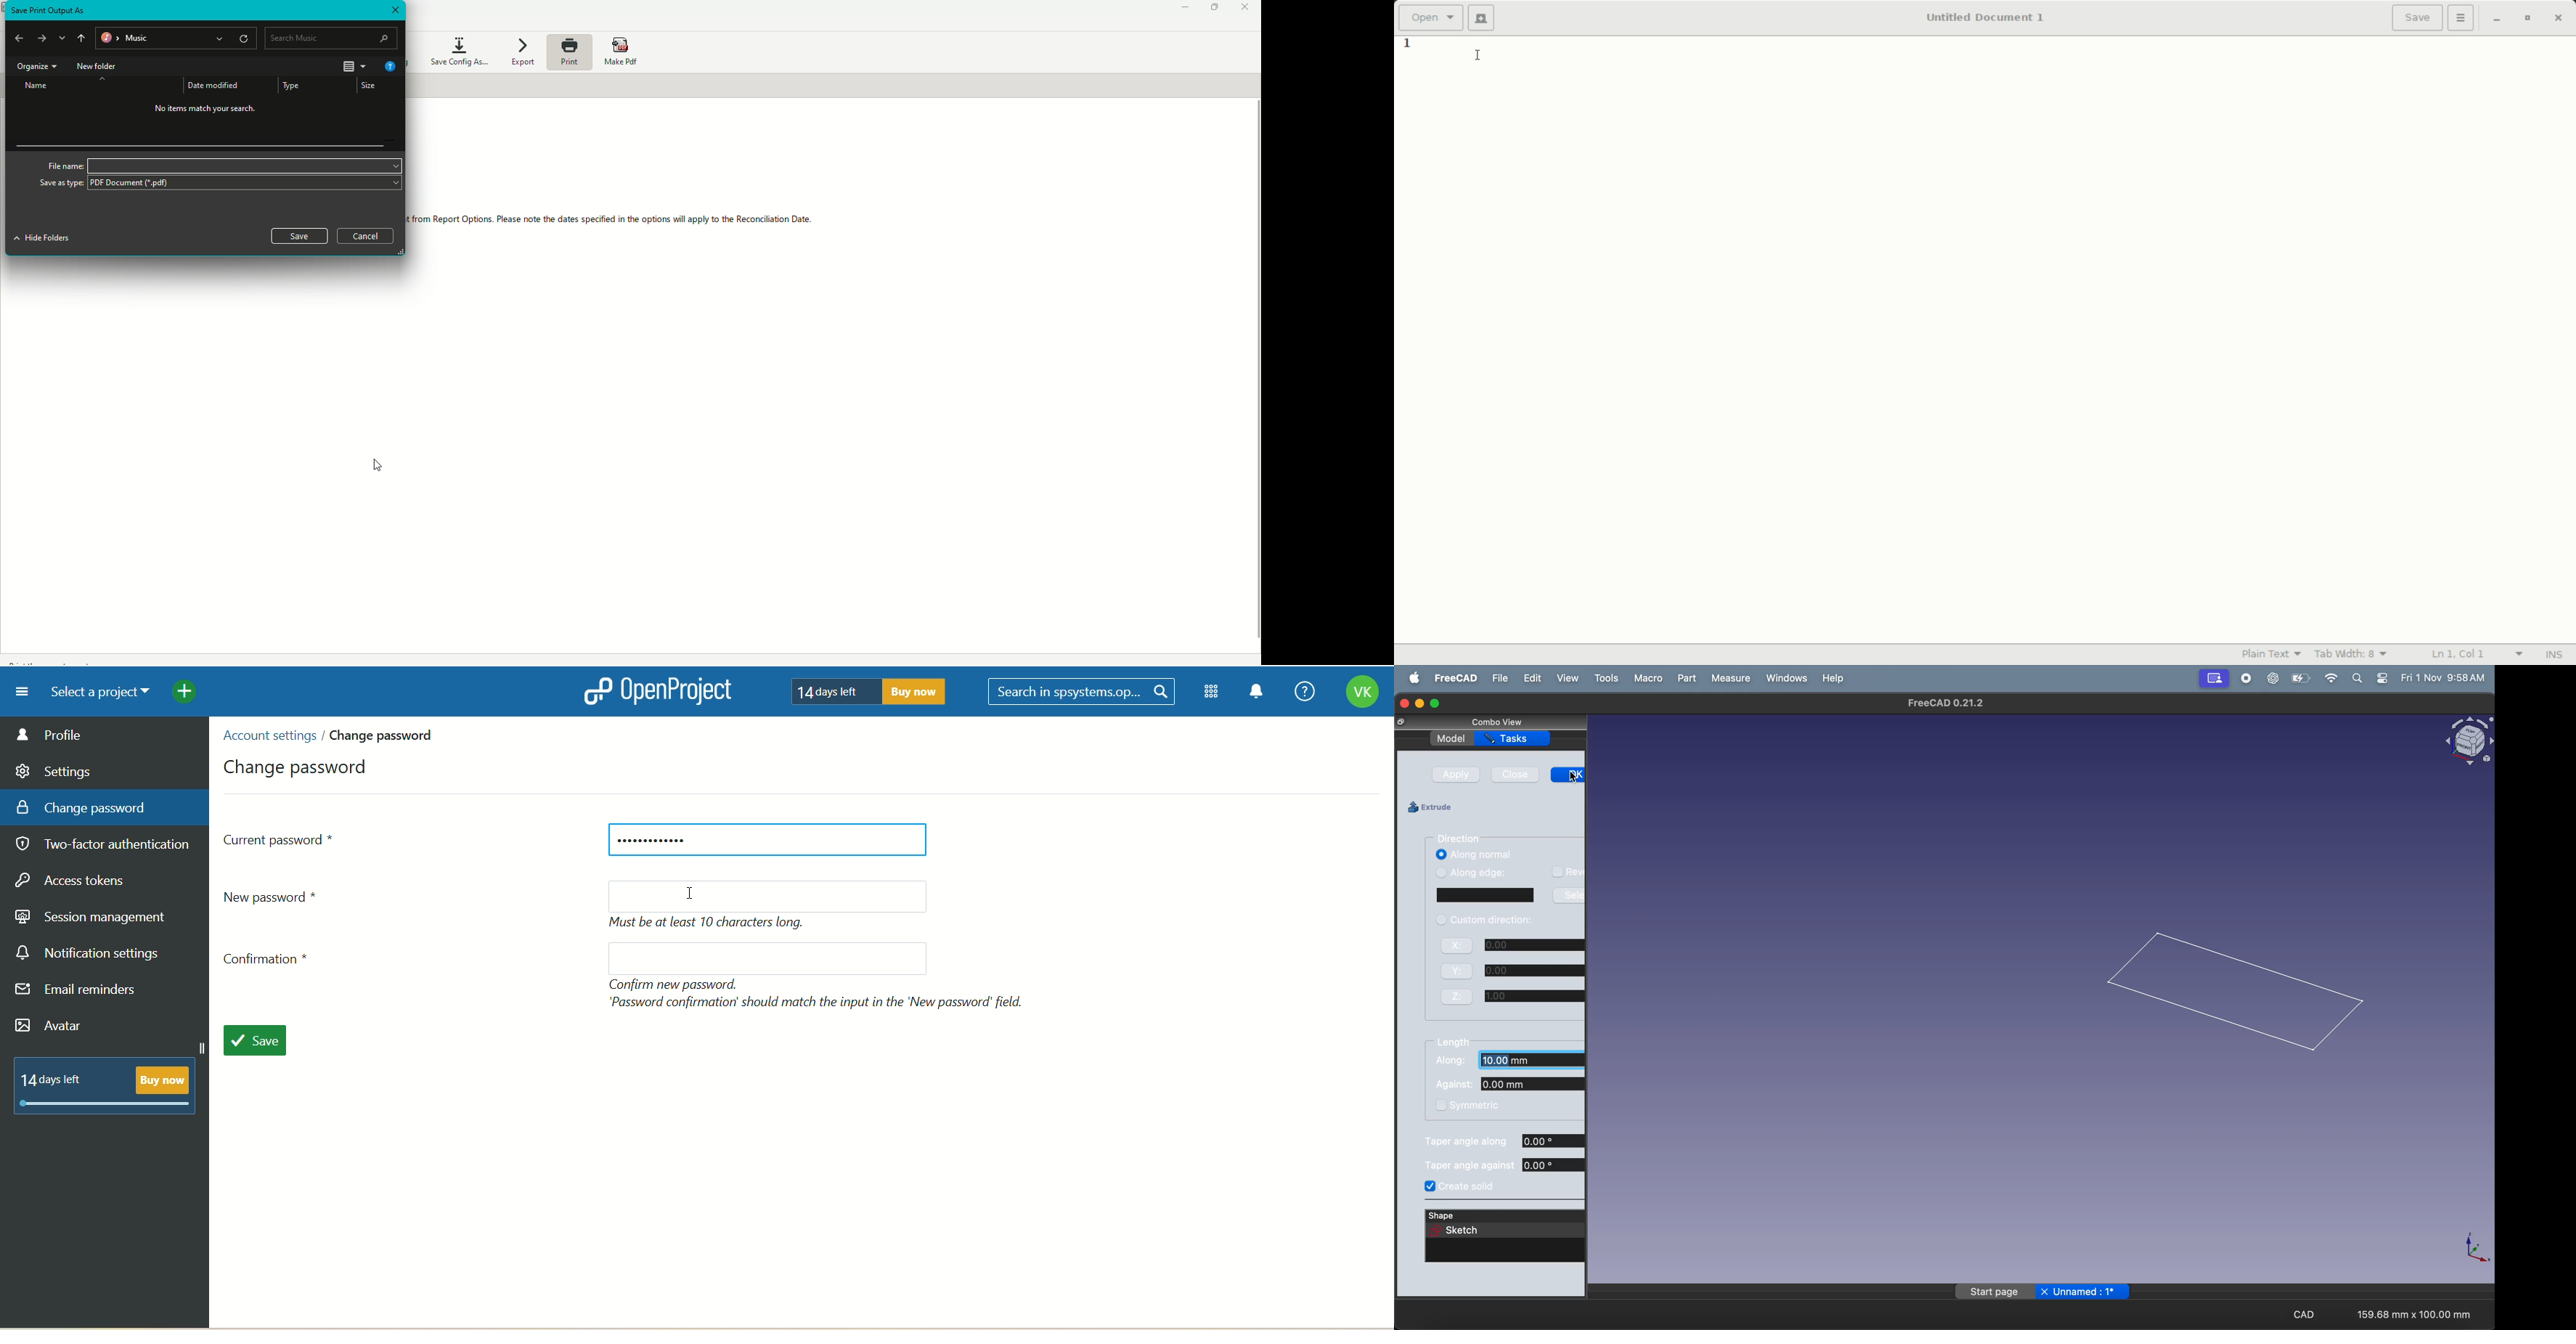 Image resolution: width=2576 pixels, height=1344 pixels. What do you see at coordinates (1572, 777) in the screenshot?
I see `Cursor` at bounding box center [1572, 777].